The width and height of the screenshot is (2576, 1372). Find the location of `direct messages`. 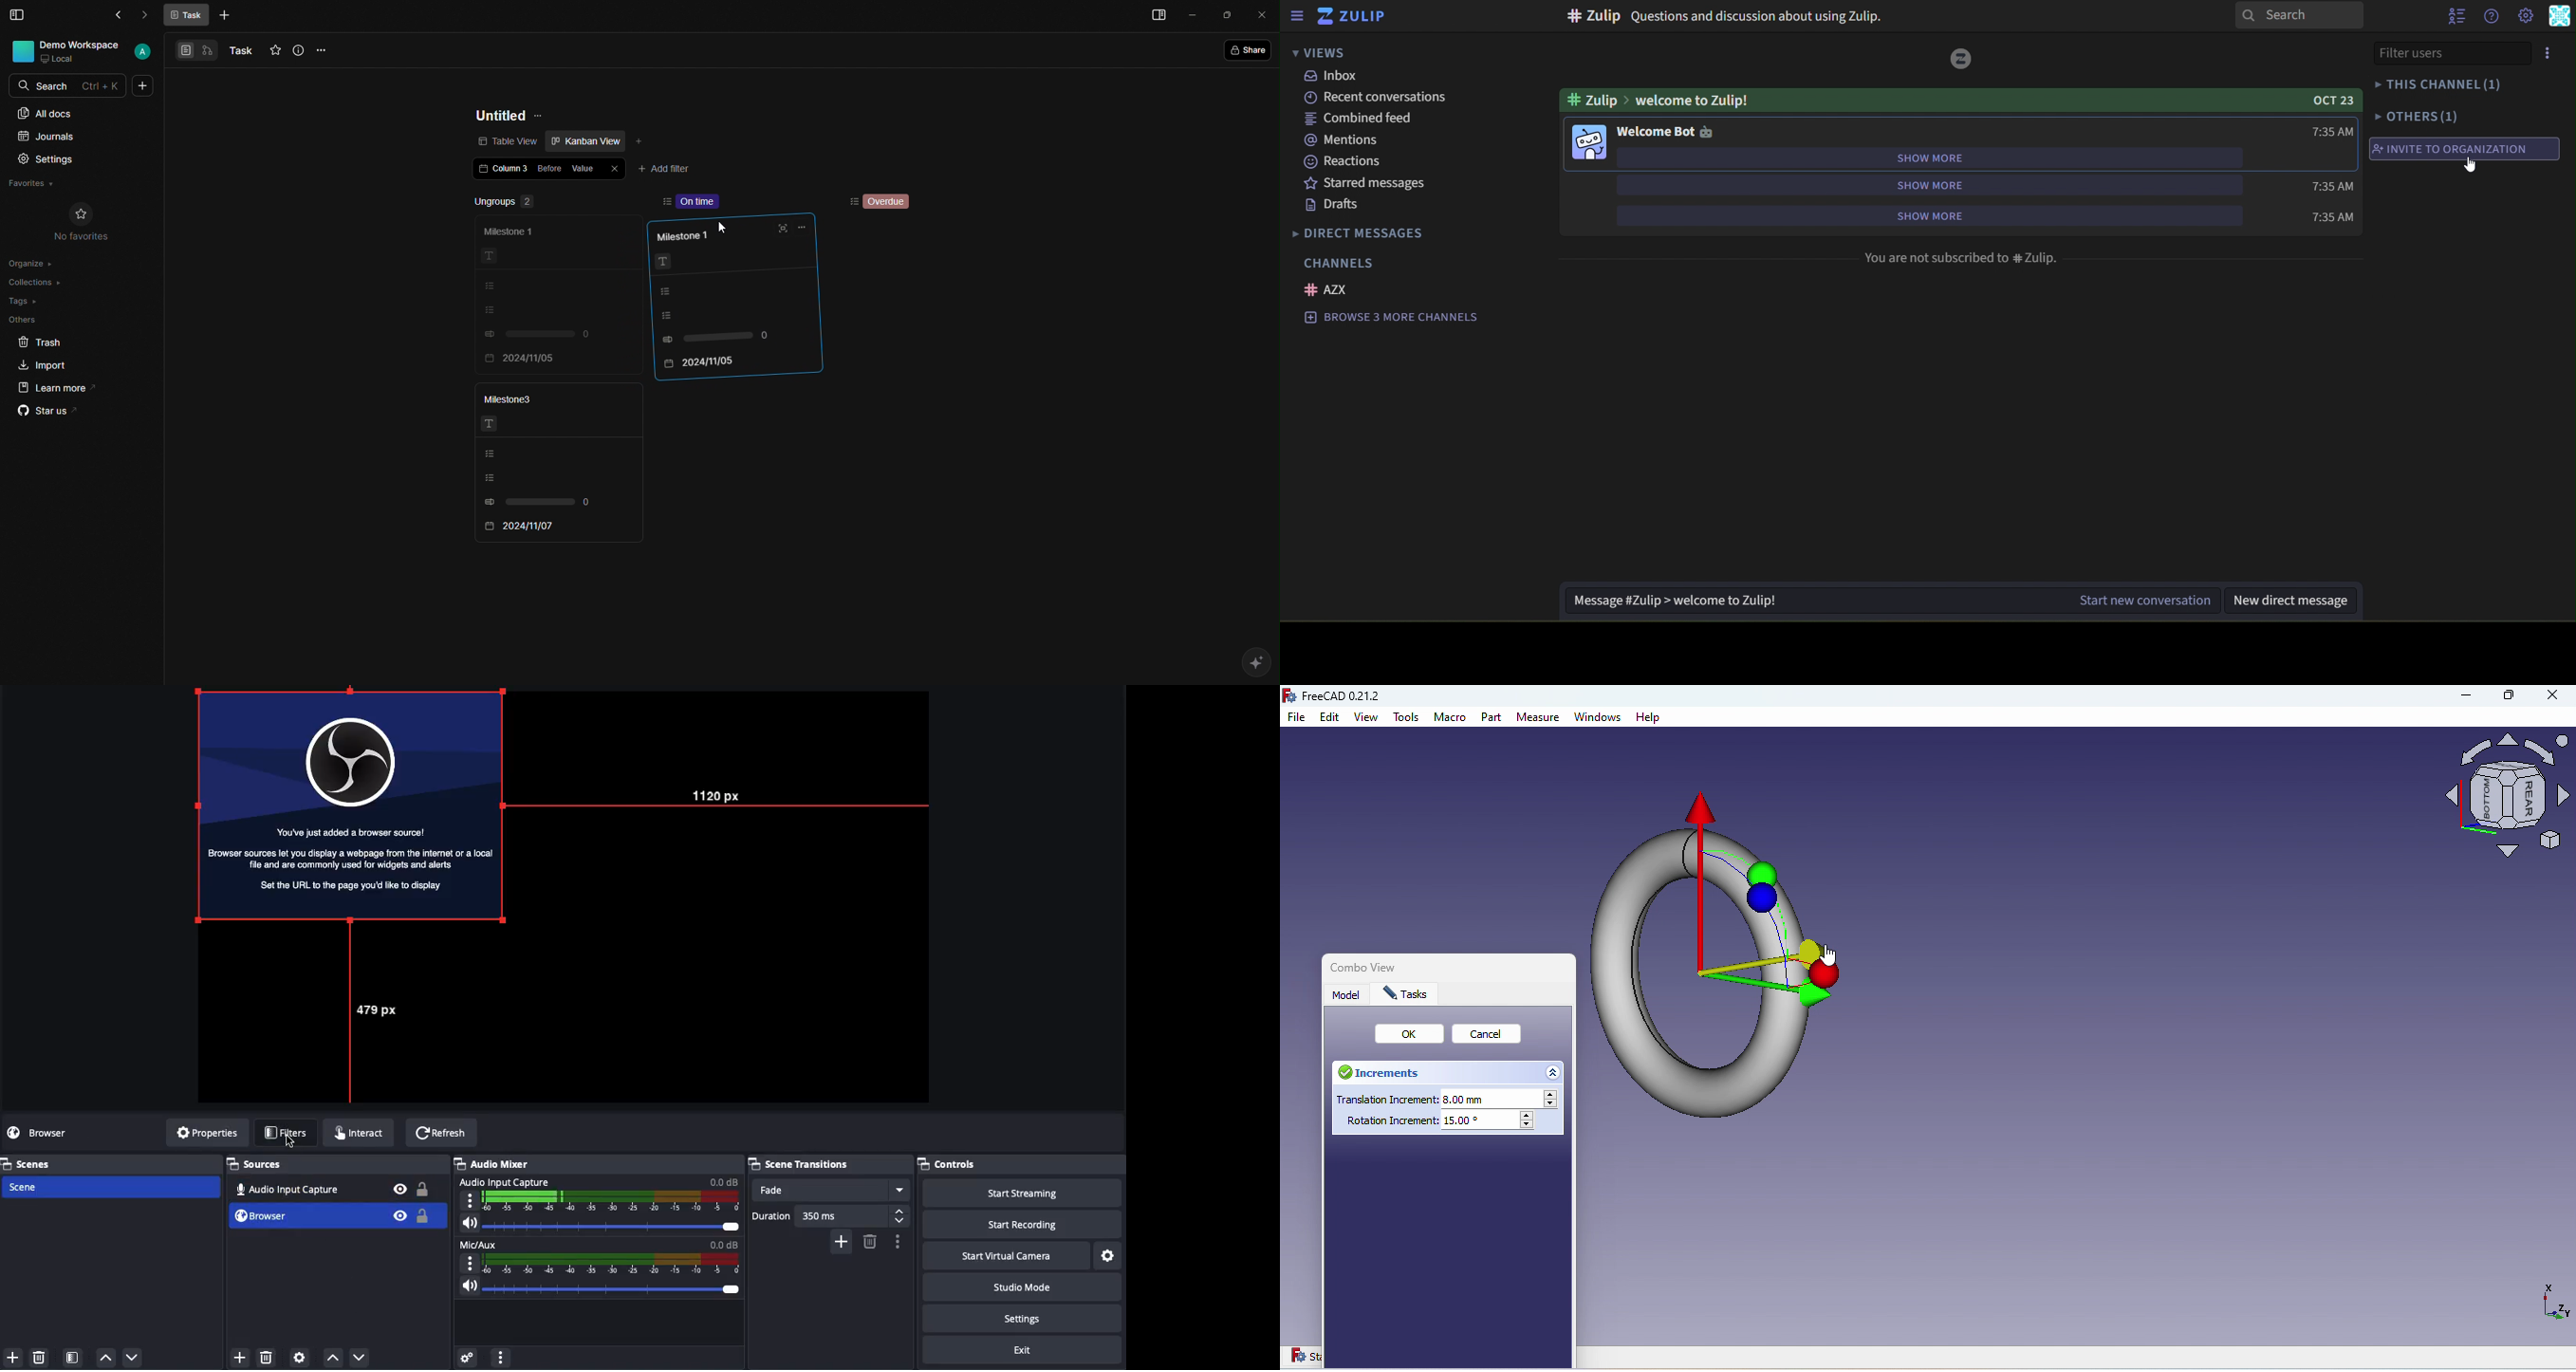

direct messages is located at coordinates (1365, 234).